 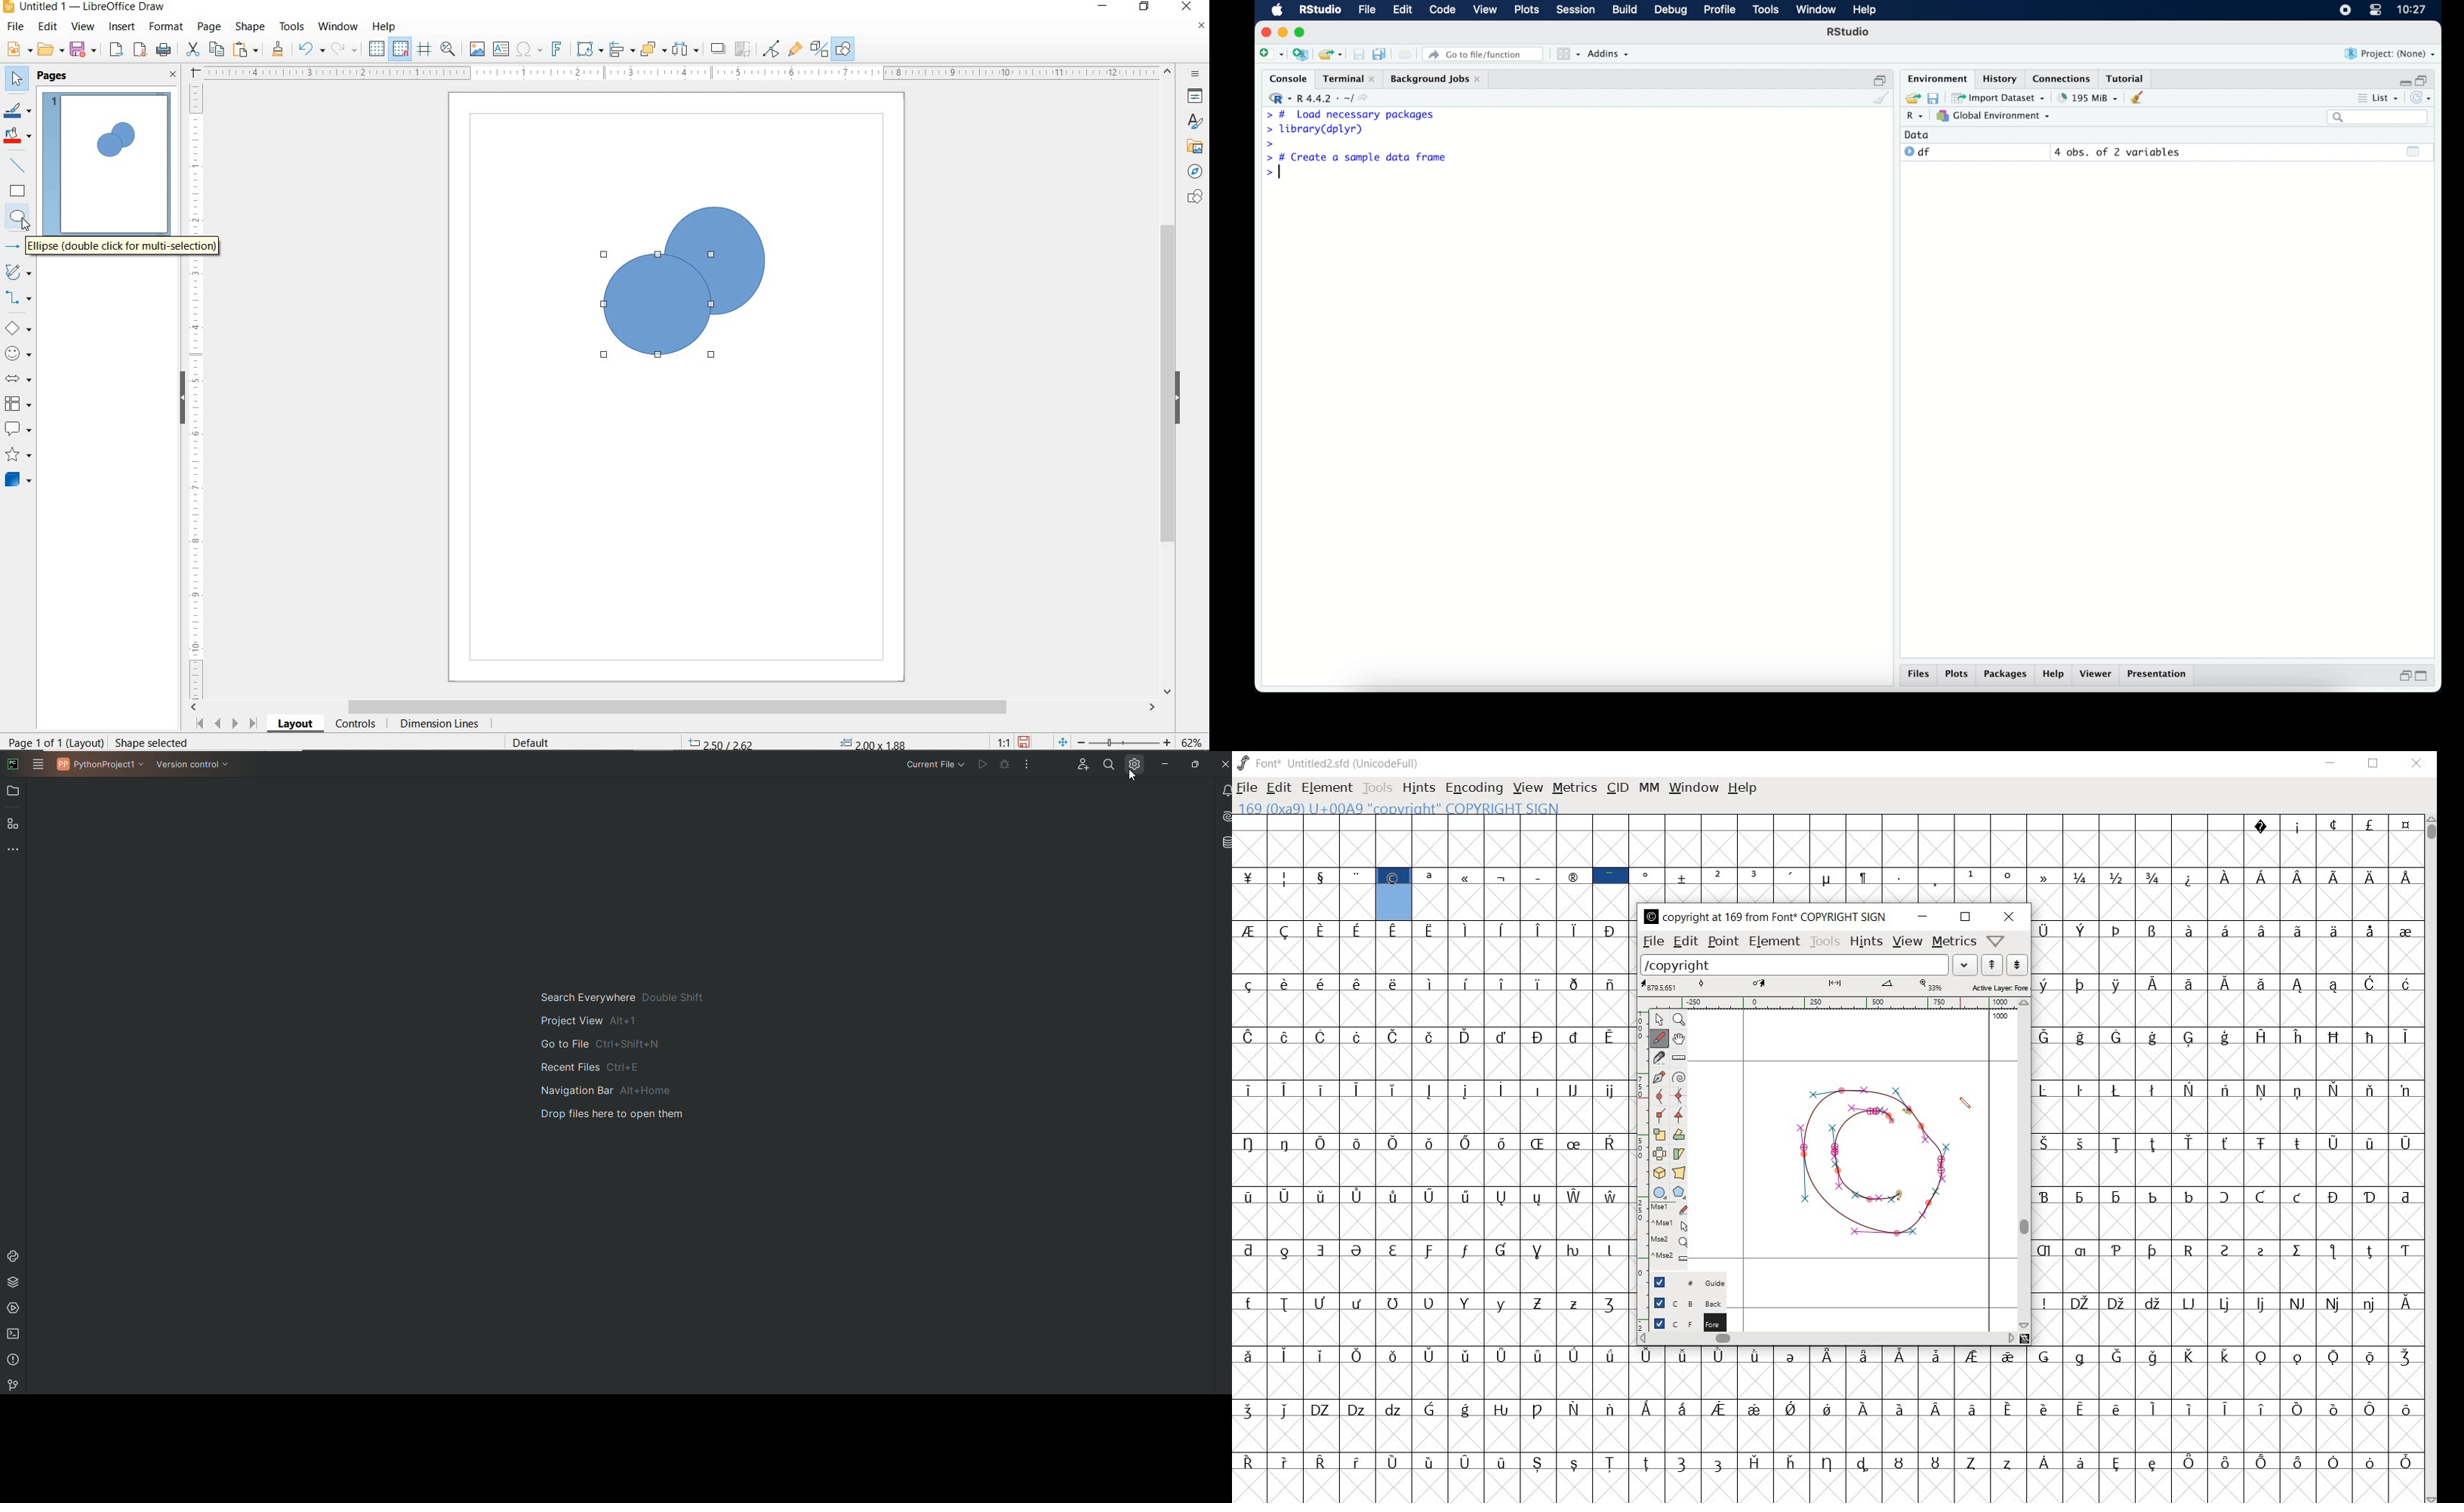 What do you see at coordinates (1301, 55) in the screenshot?
I see `create new project` at bounding box center [1301, 55].